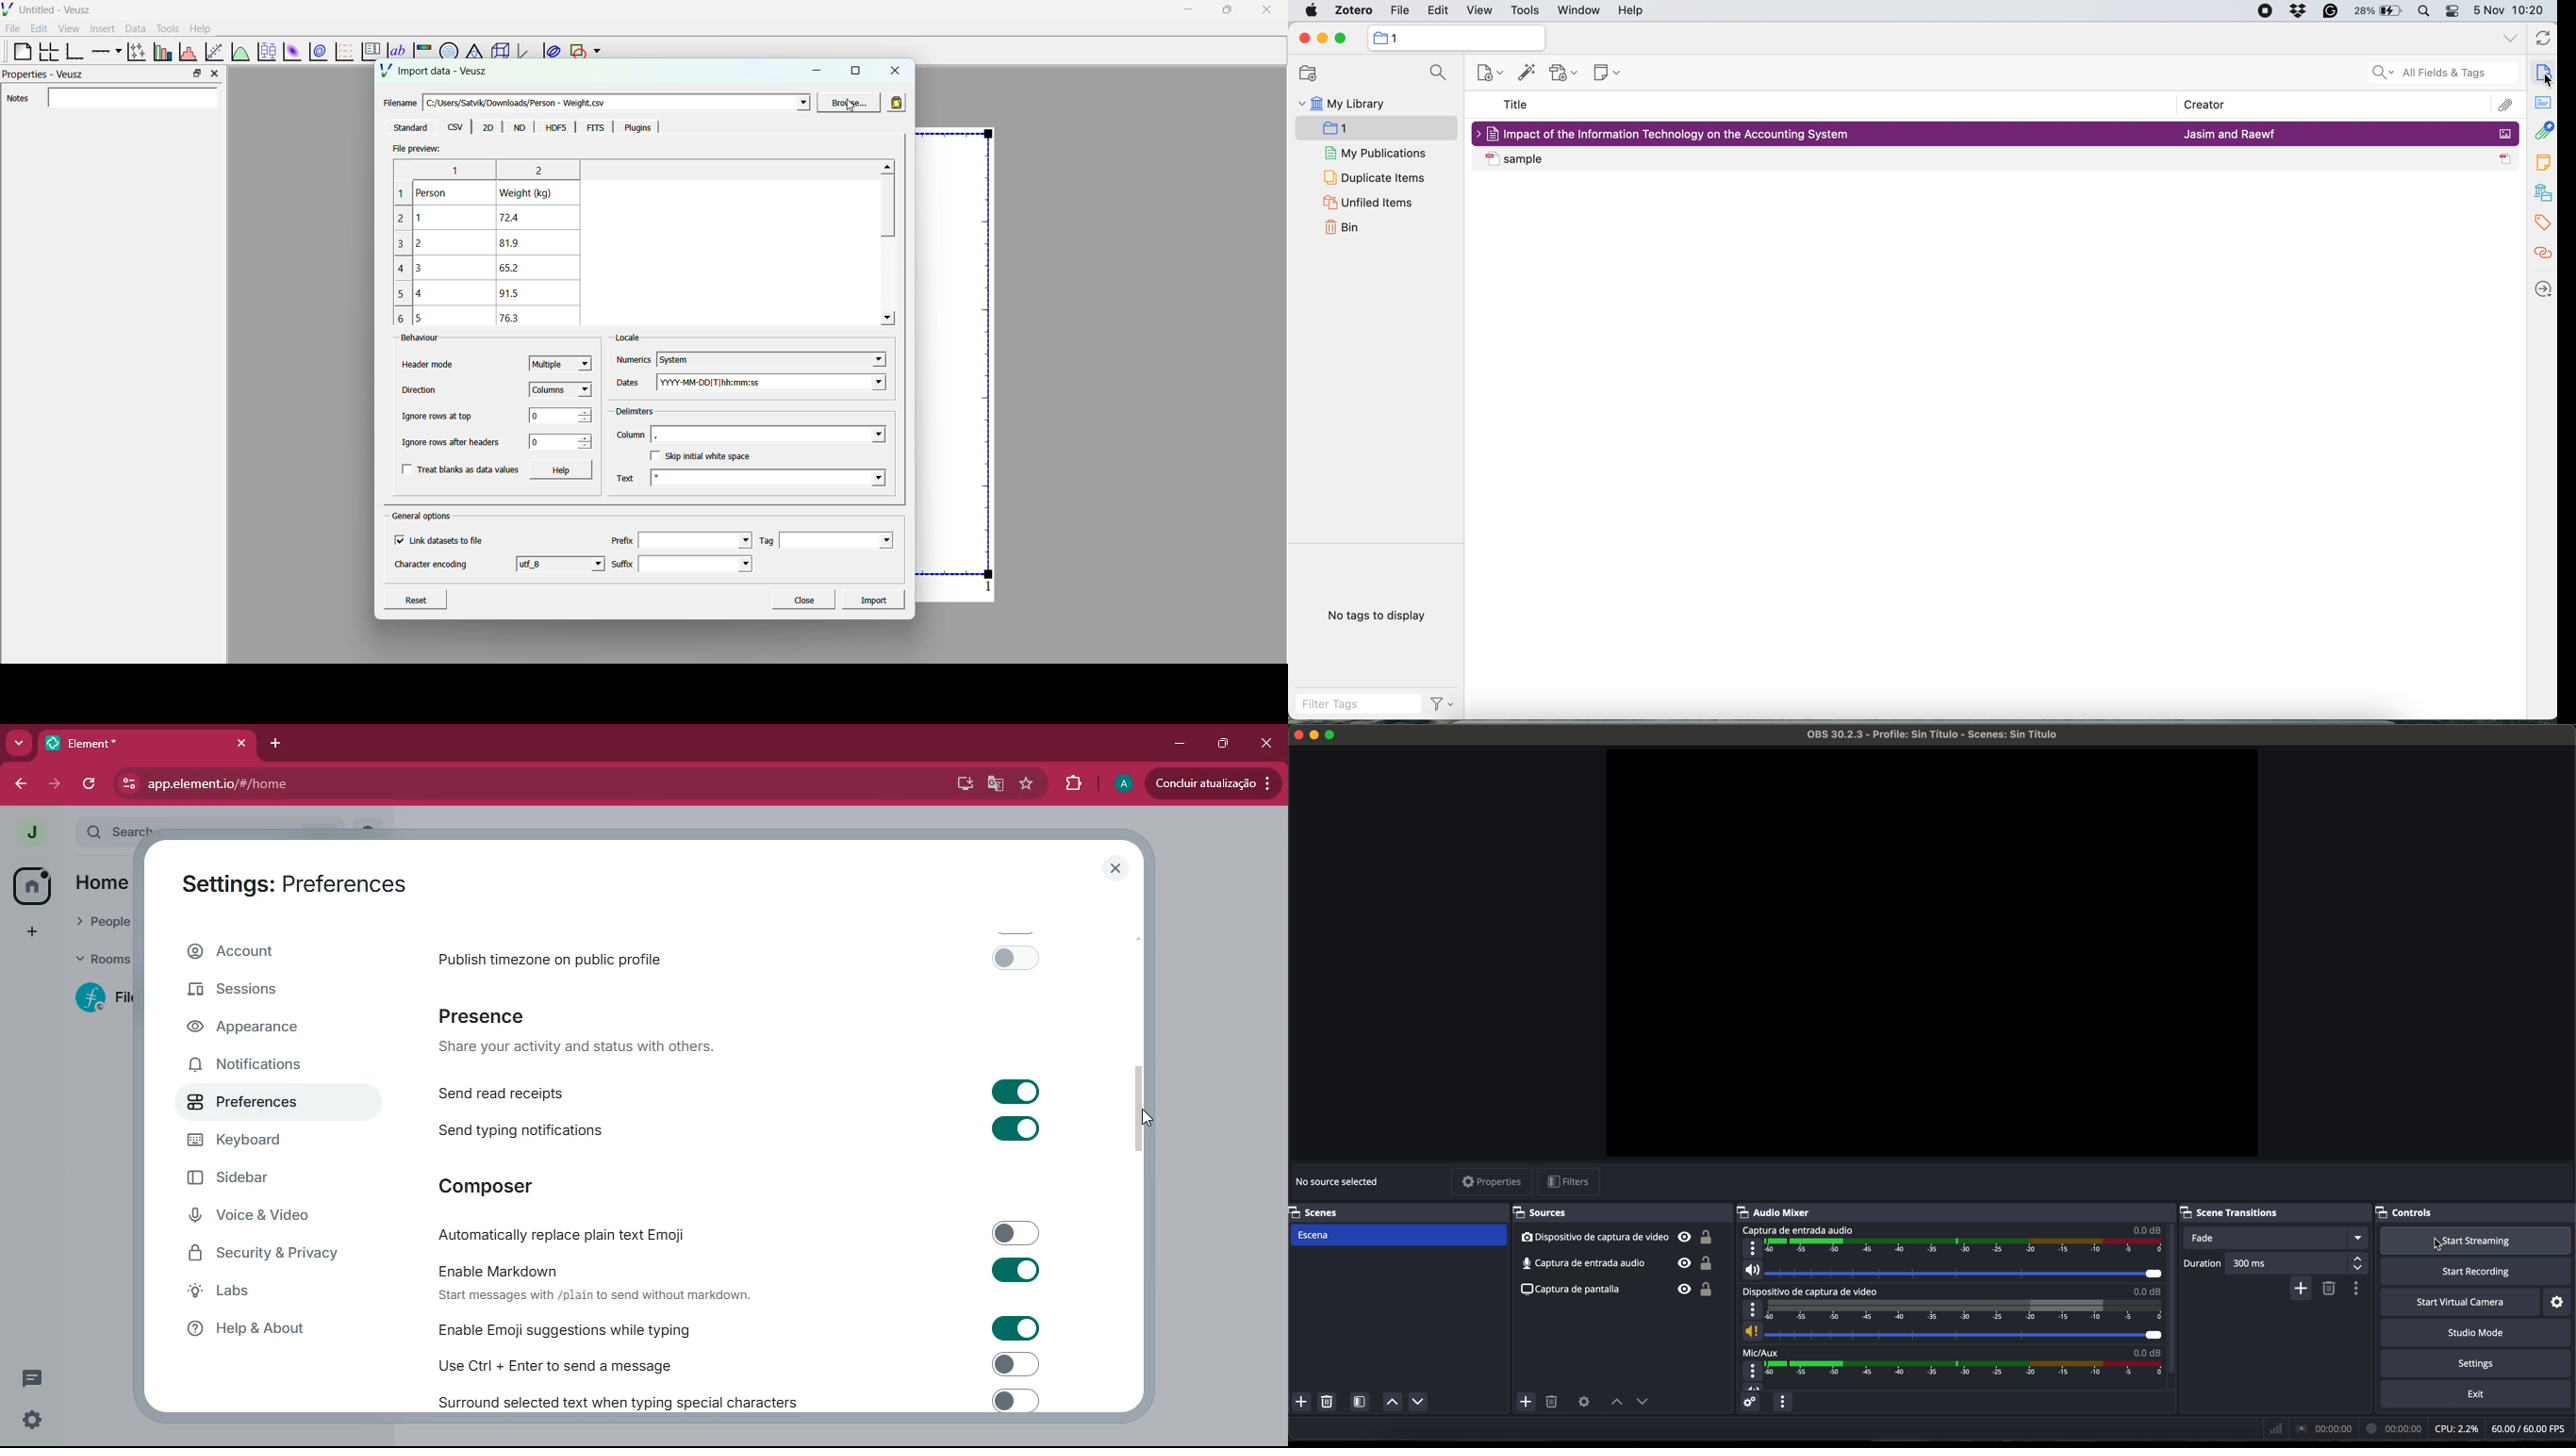 The width and height of the screenshot is (2576, 1456). What do you see at coordinates (1618, 1213) in the screenshot?
I see `sources` at bounding box center [1618, 1213].